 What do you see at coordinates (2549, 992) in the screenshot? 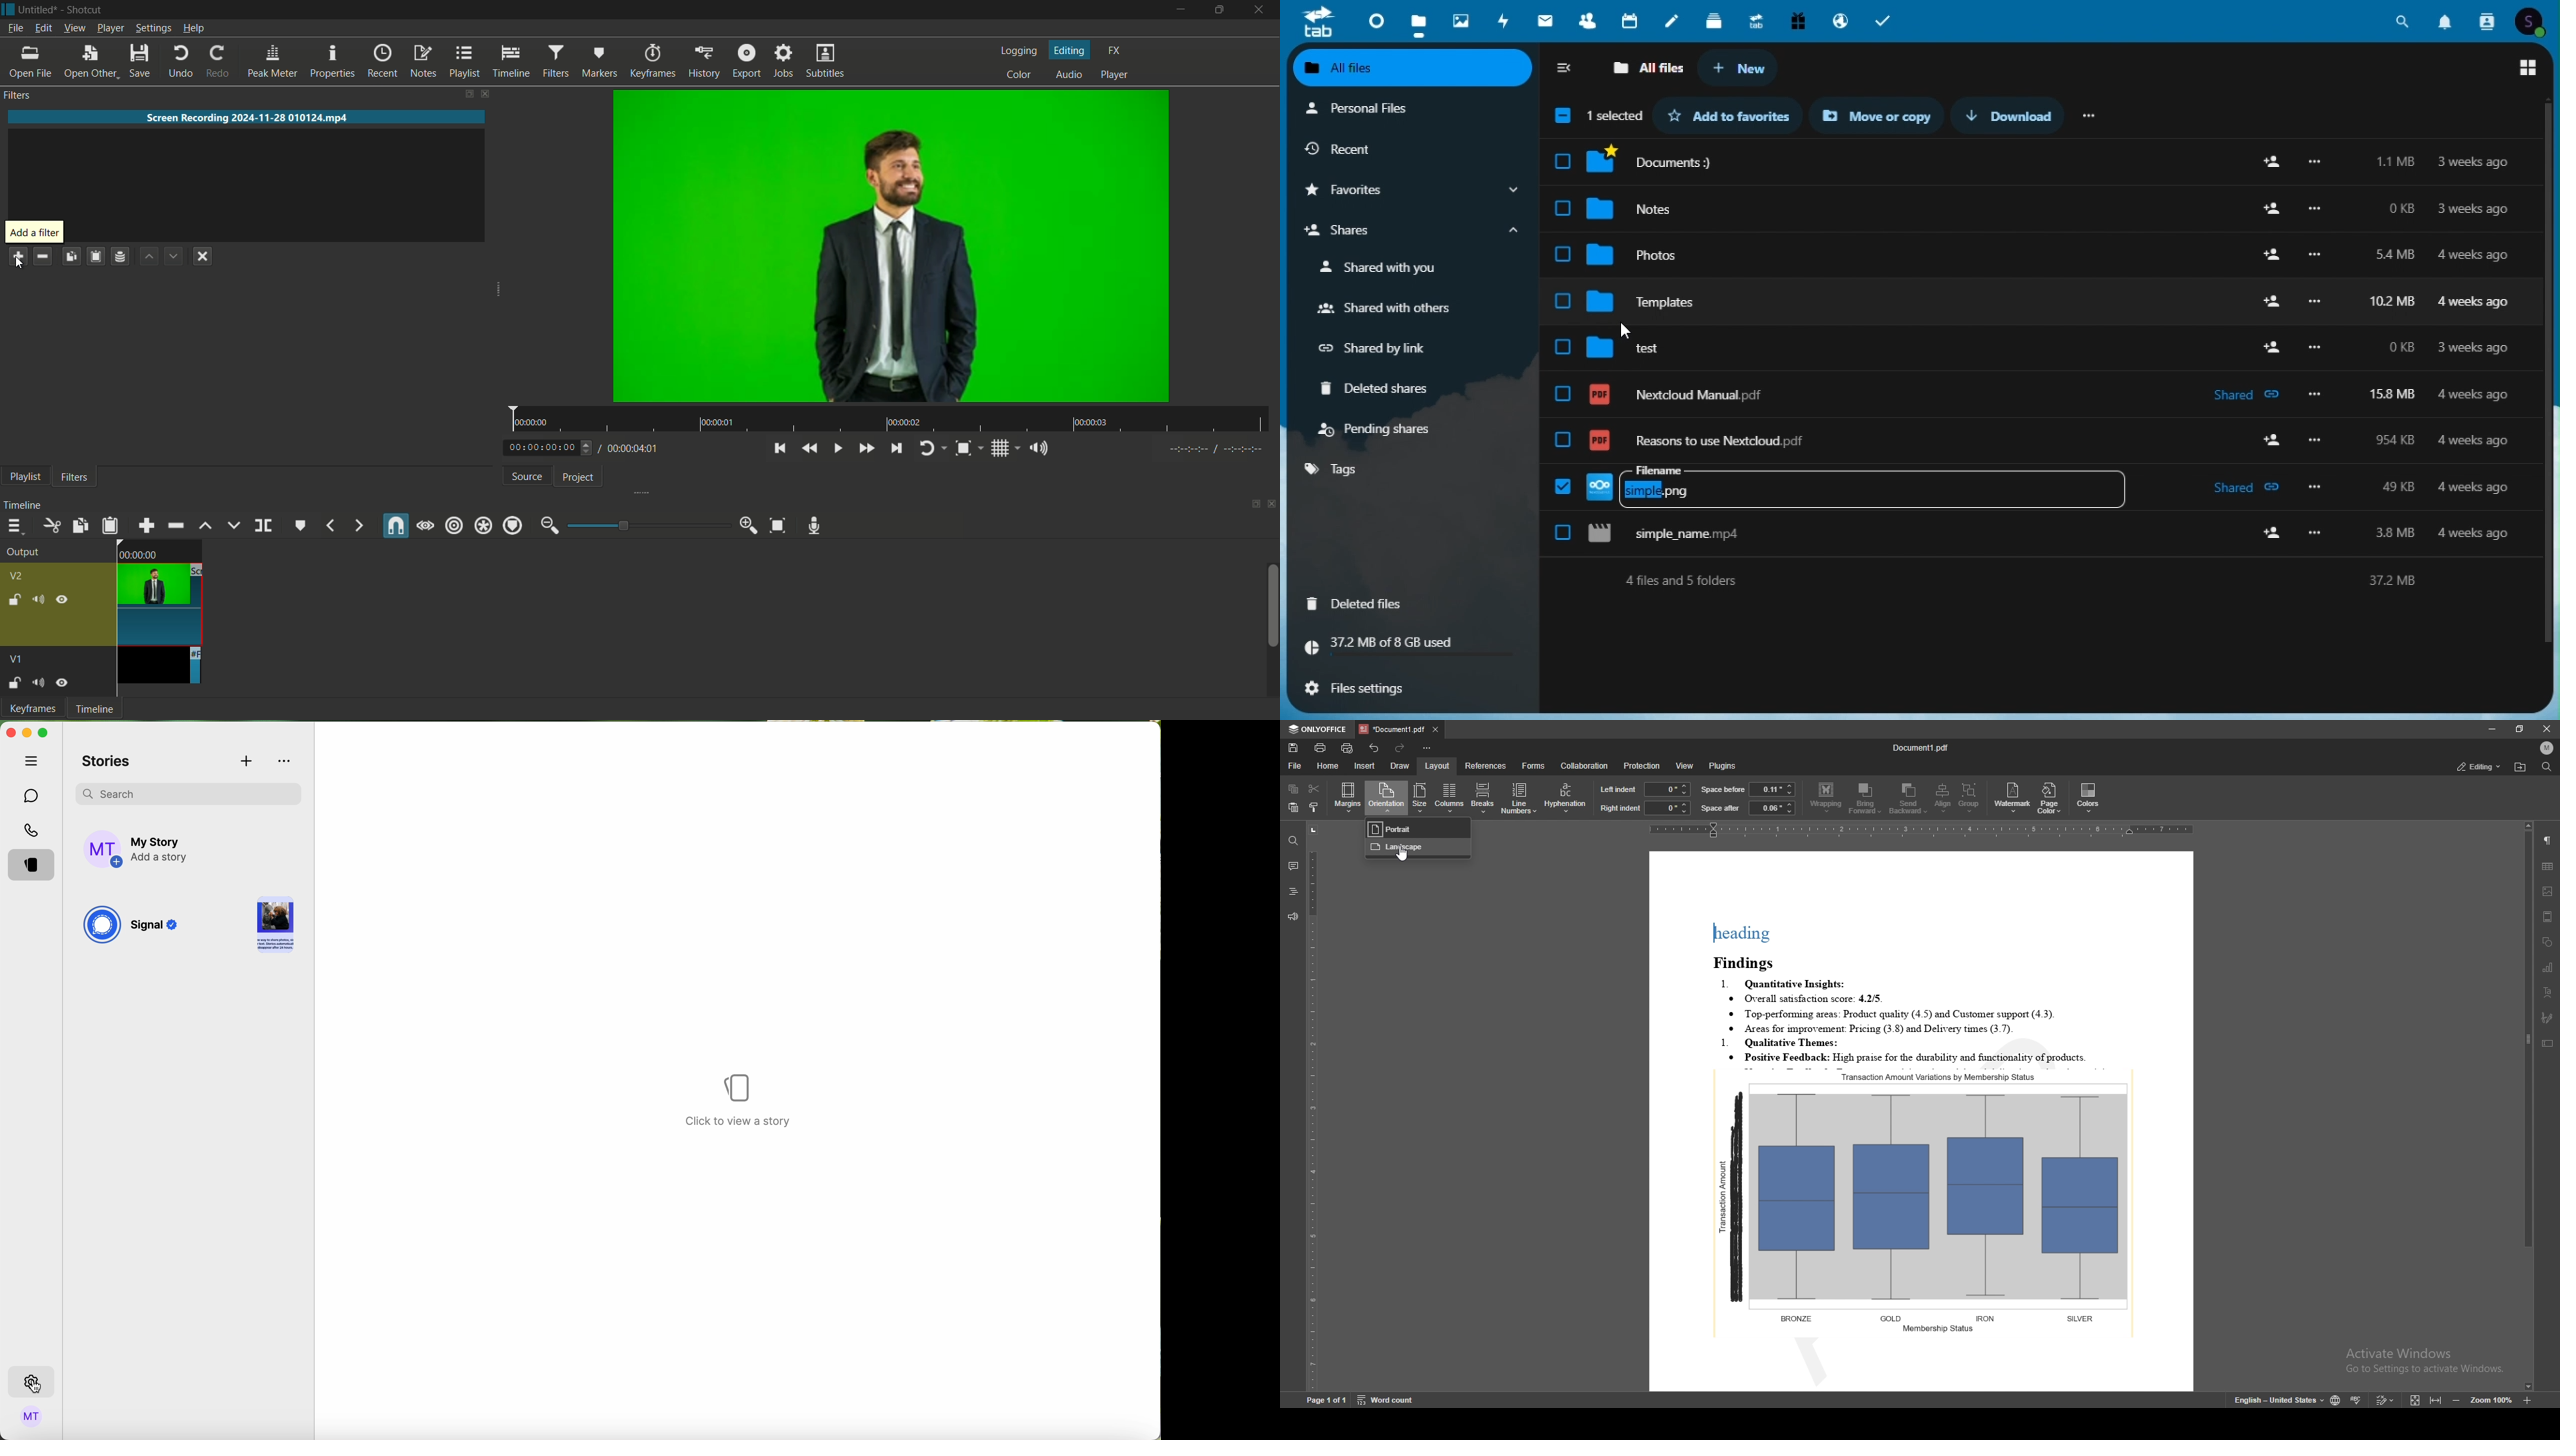
I see `text art` at bounding box center [2549, 992].